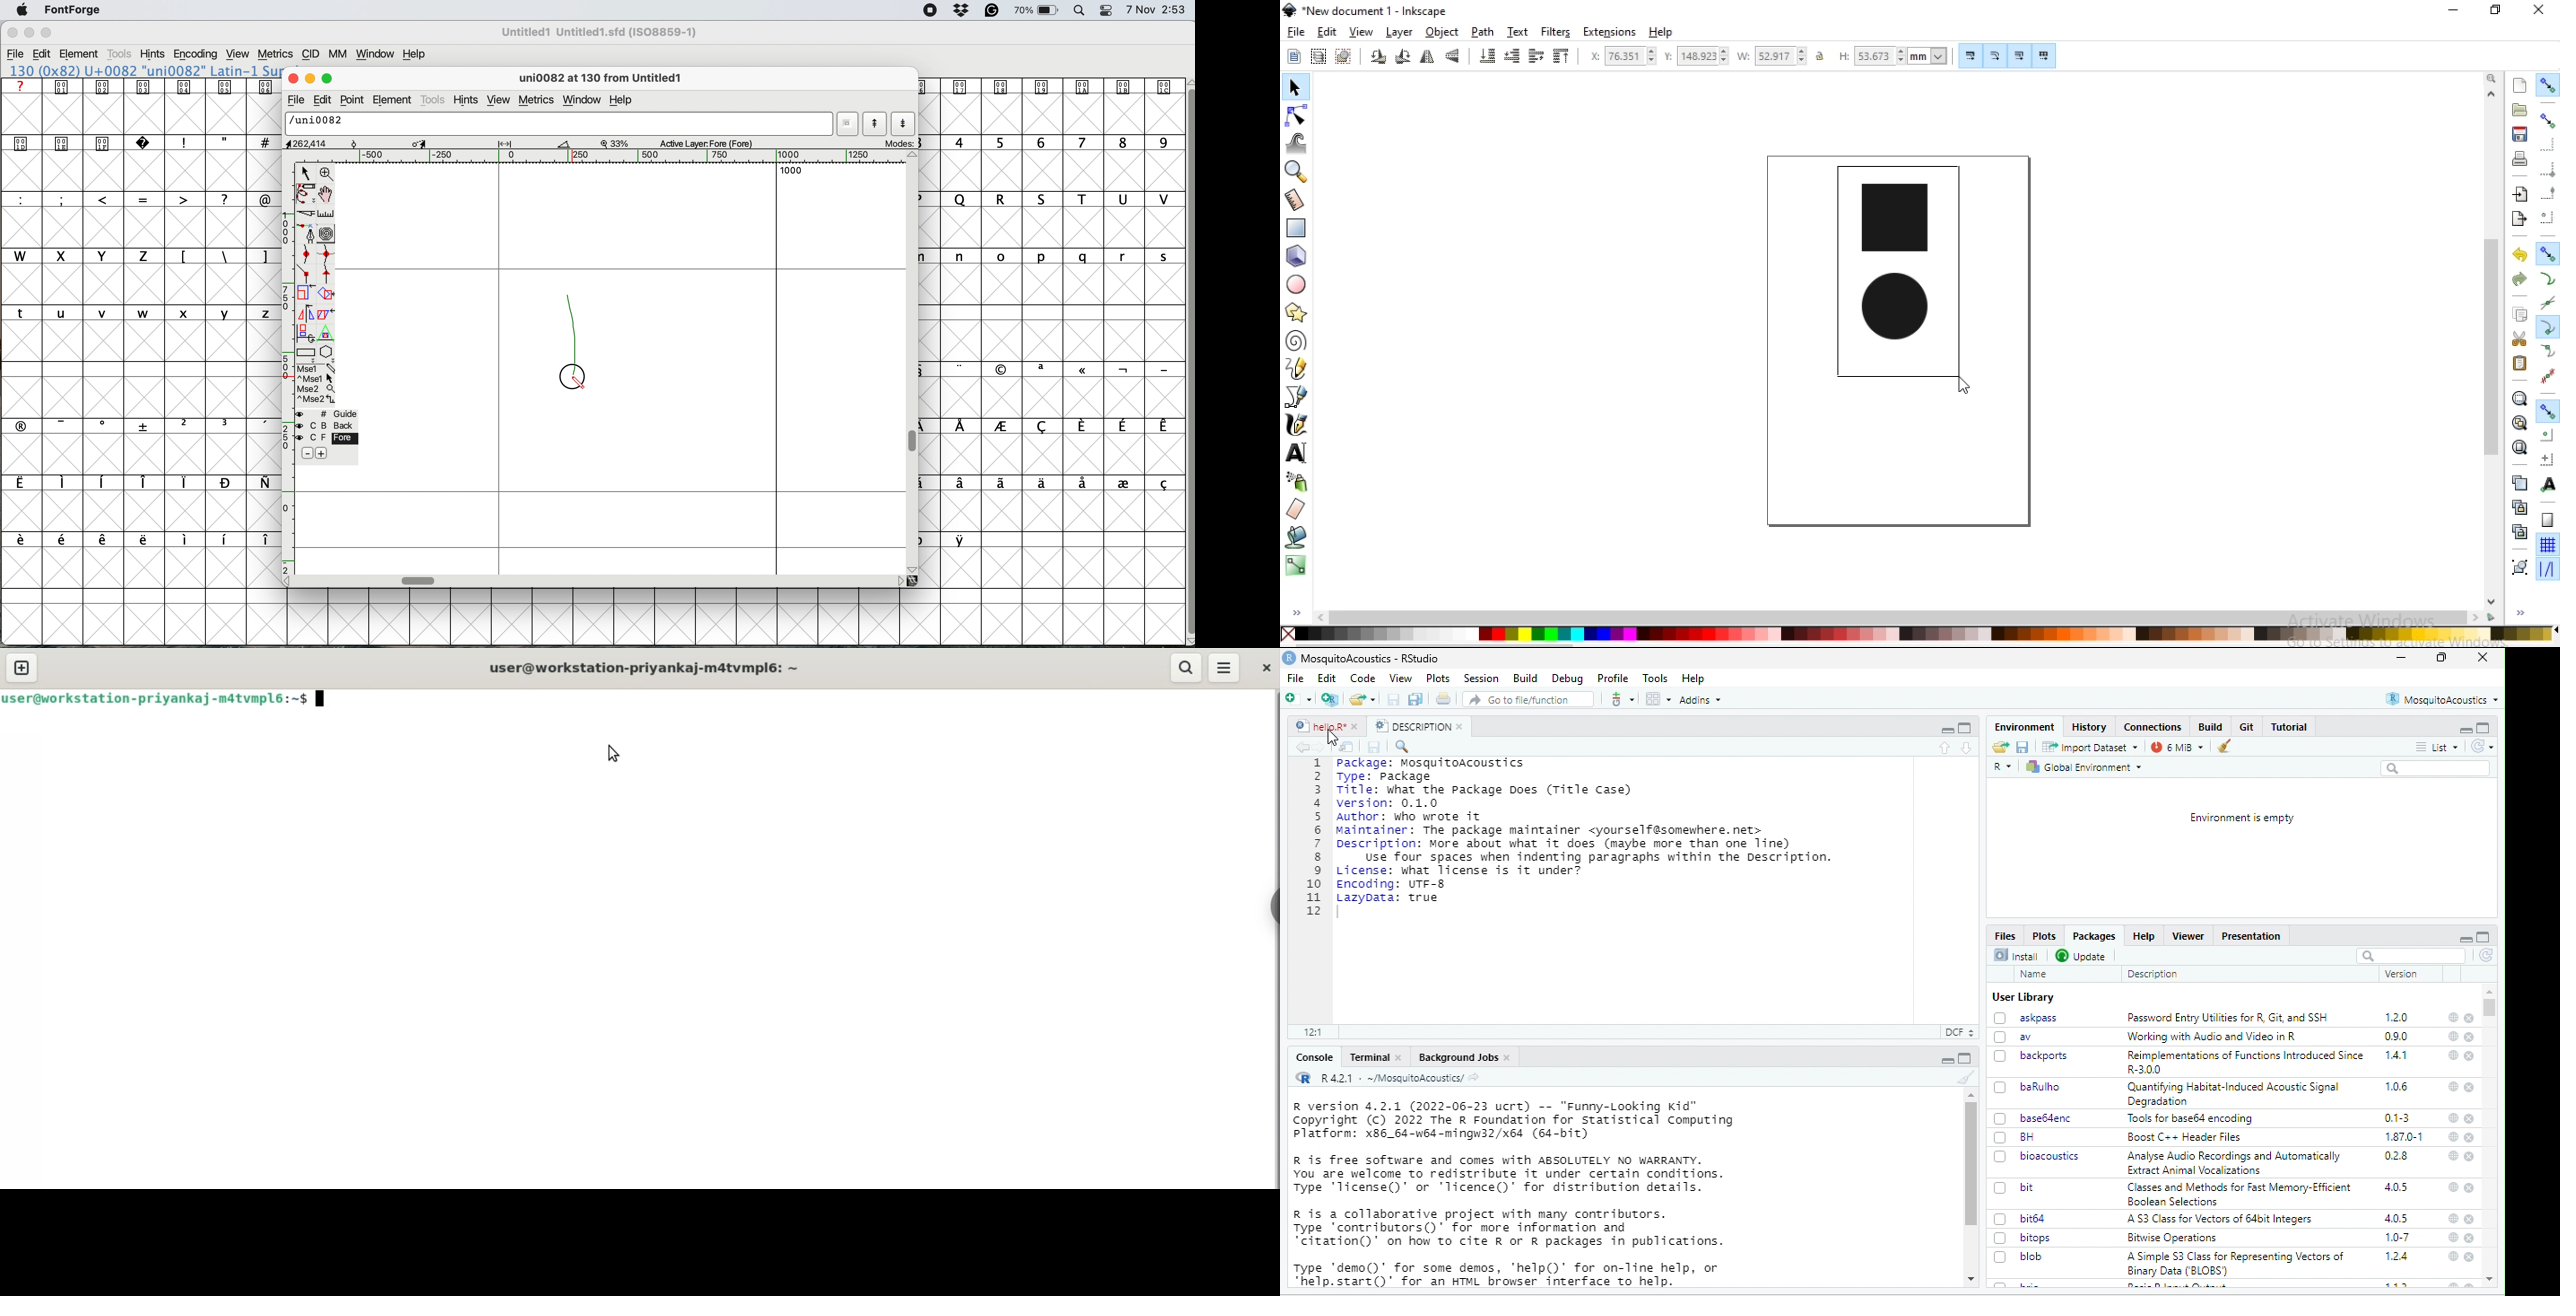 The height and width of the screenshot is (1316, 2576). Describe the element at coordinates (2186, 1137) in the screenshot. I see `Boost C++ Header Files` at that location.